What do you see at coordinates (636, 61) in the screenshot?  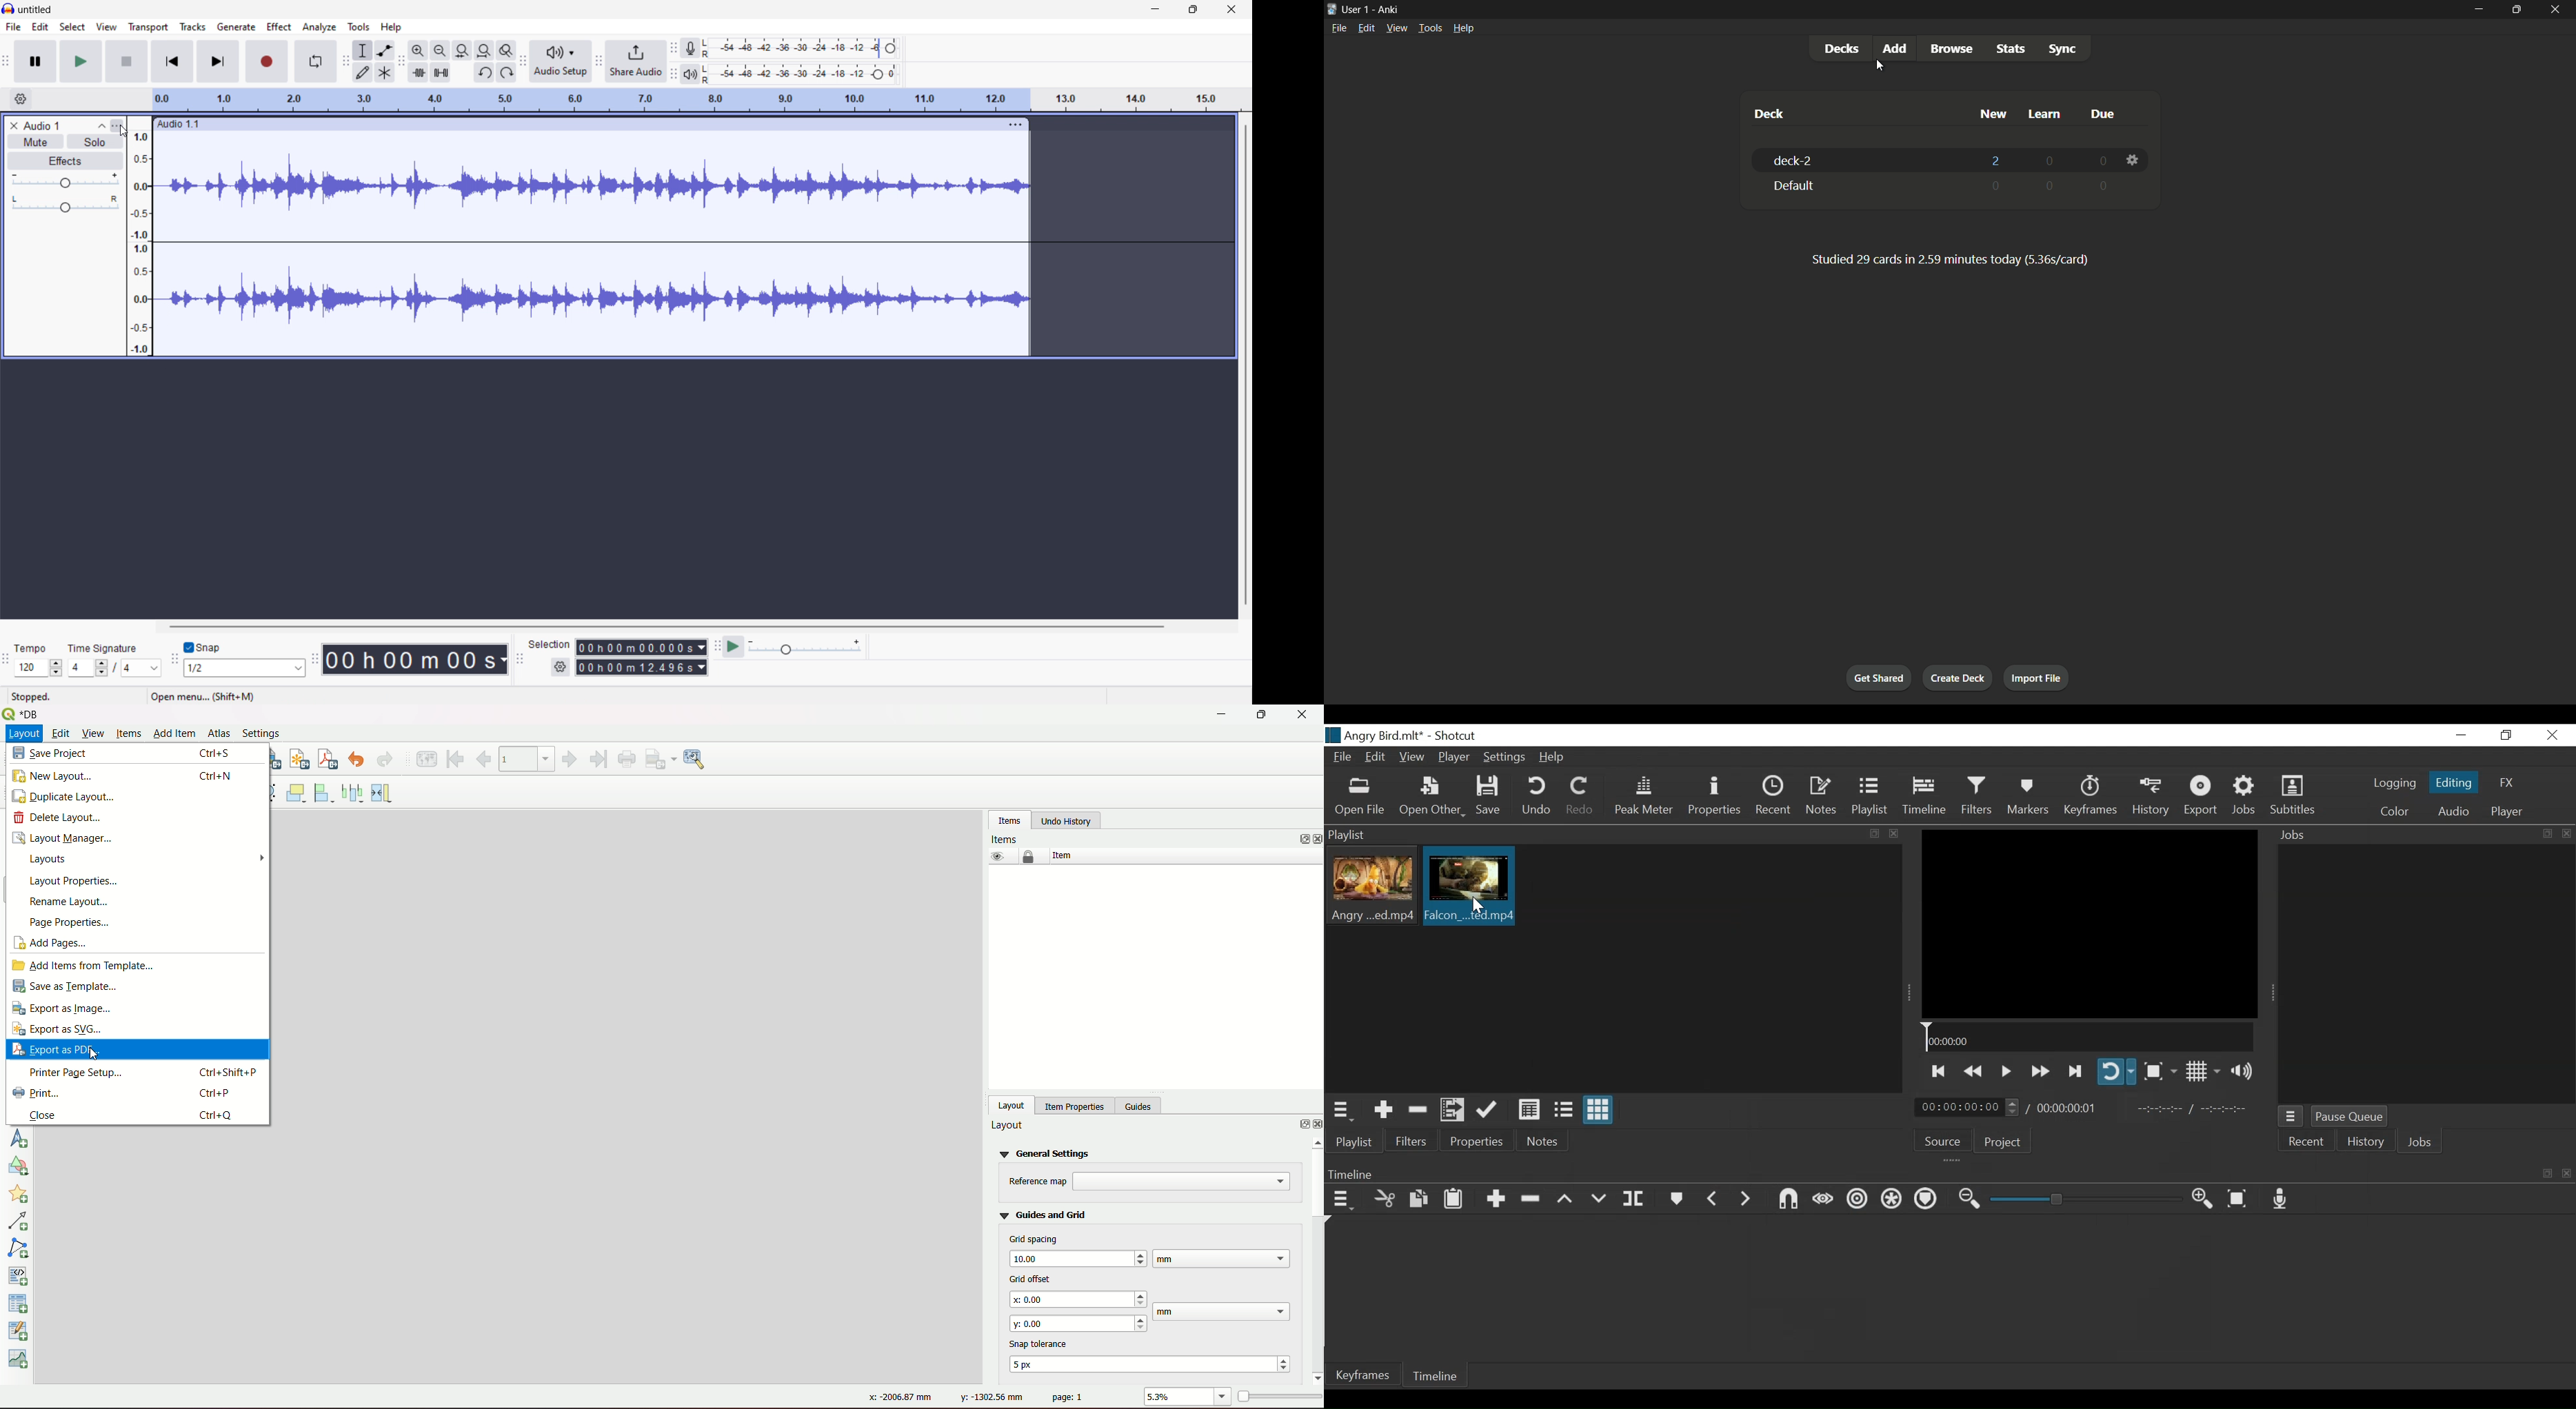 I see `share audio` at bounding box center [636, 61].